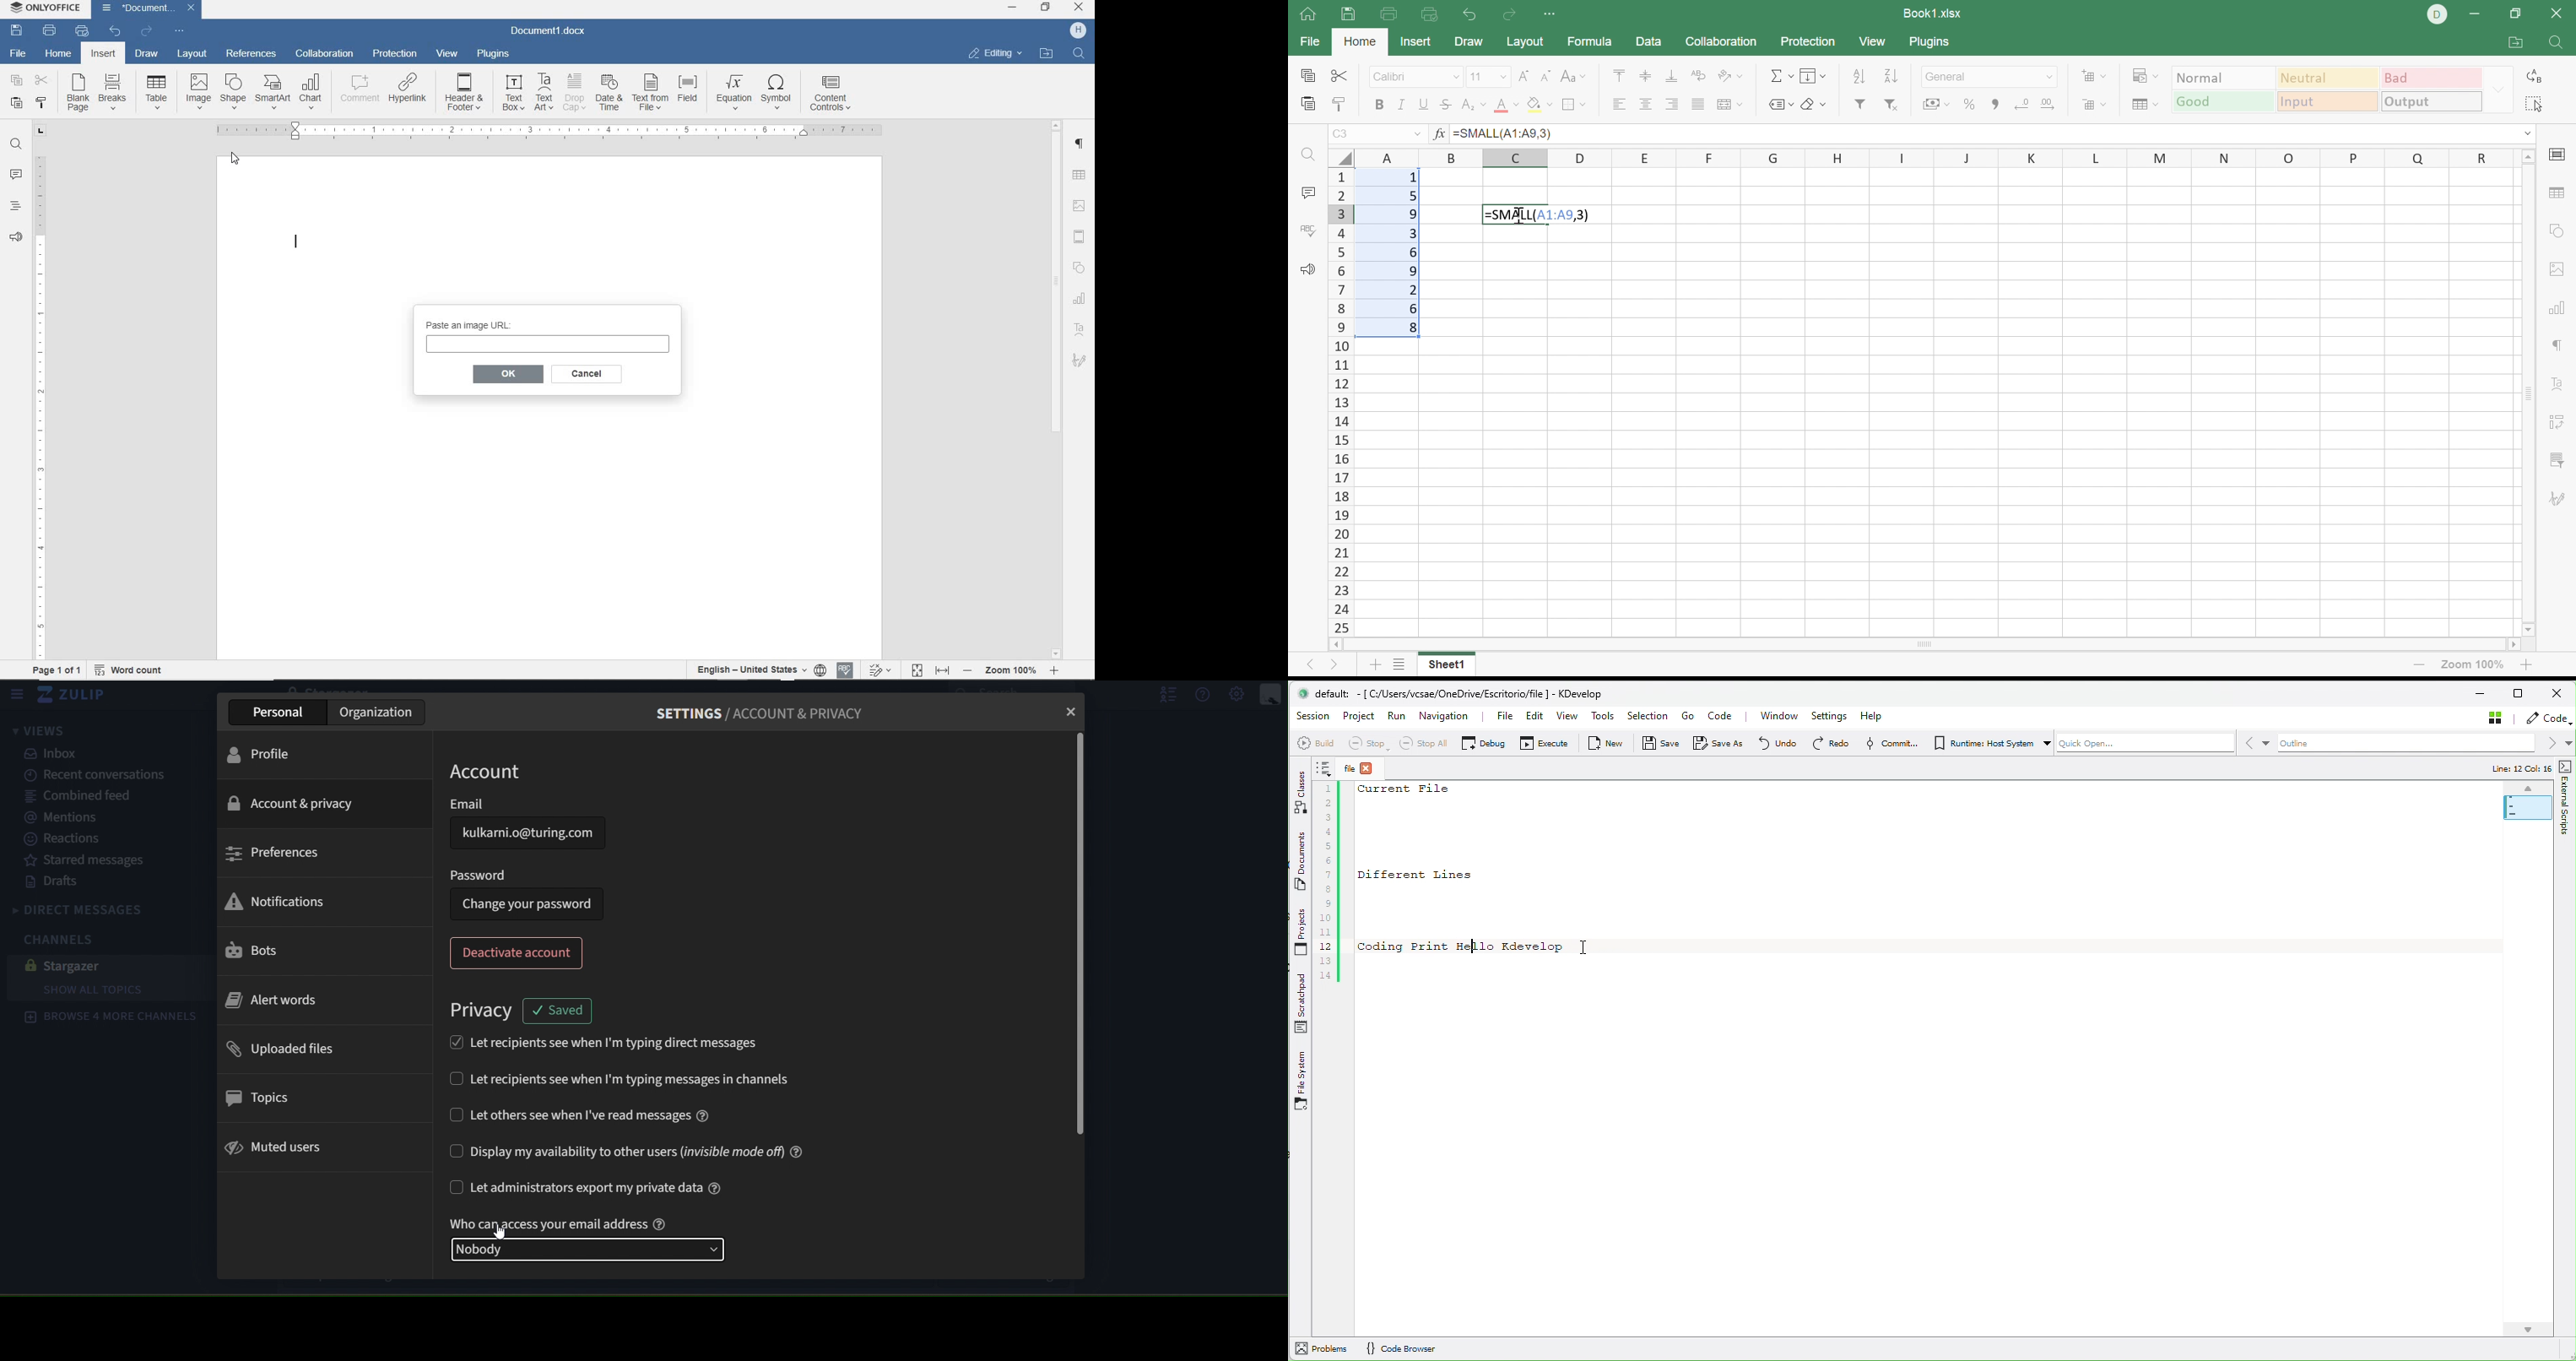 The width and height of the screenshot is (2576, 1372). What do you see at coordinates (18, 53) in the screenshot?
I see `File` at bounding box center [18, 53].